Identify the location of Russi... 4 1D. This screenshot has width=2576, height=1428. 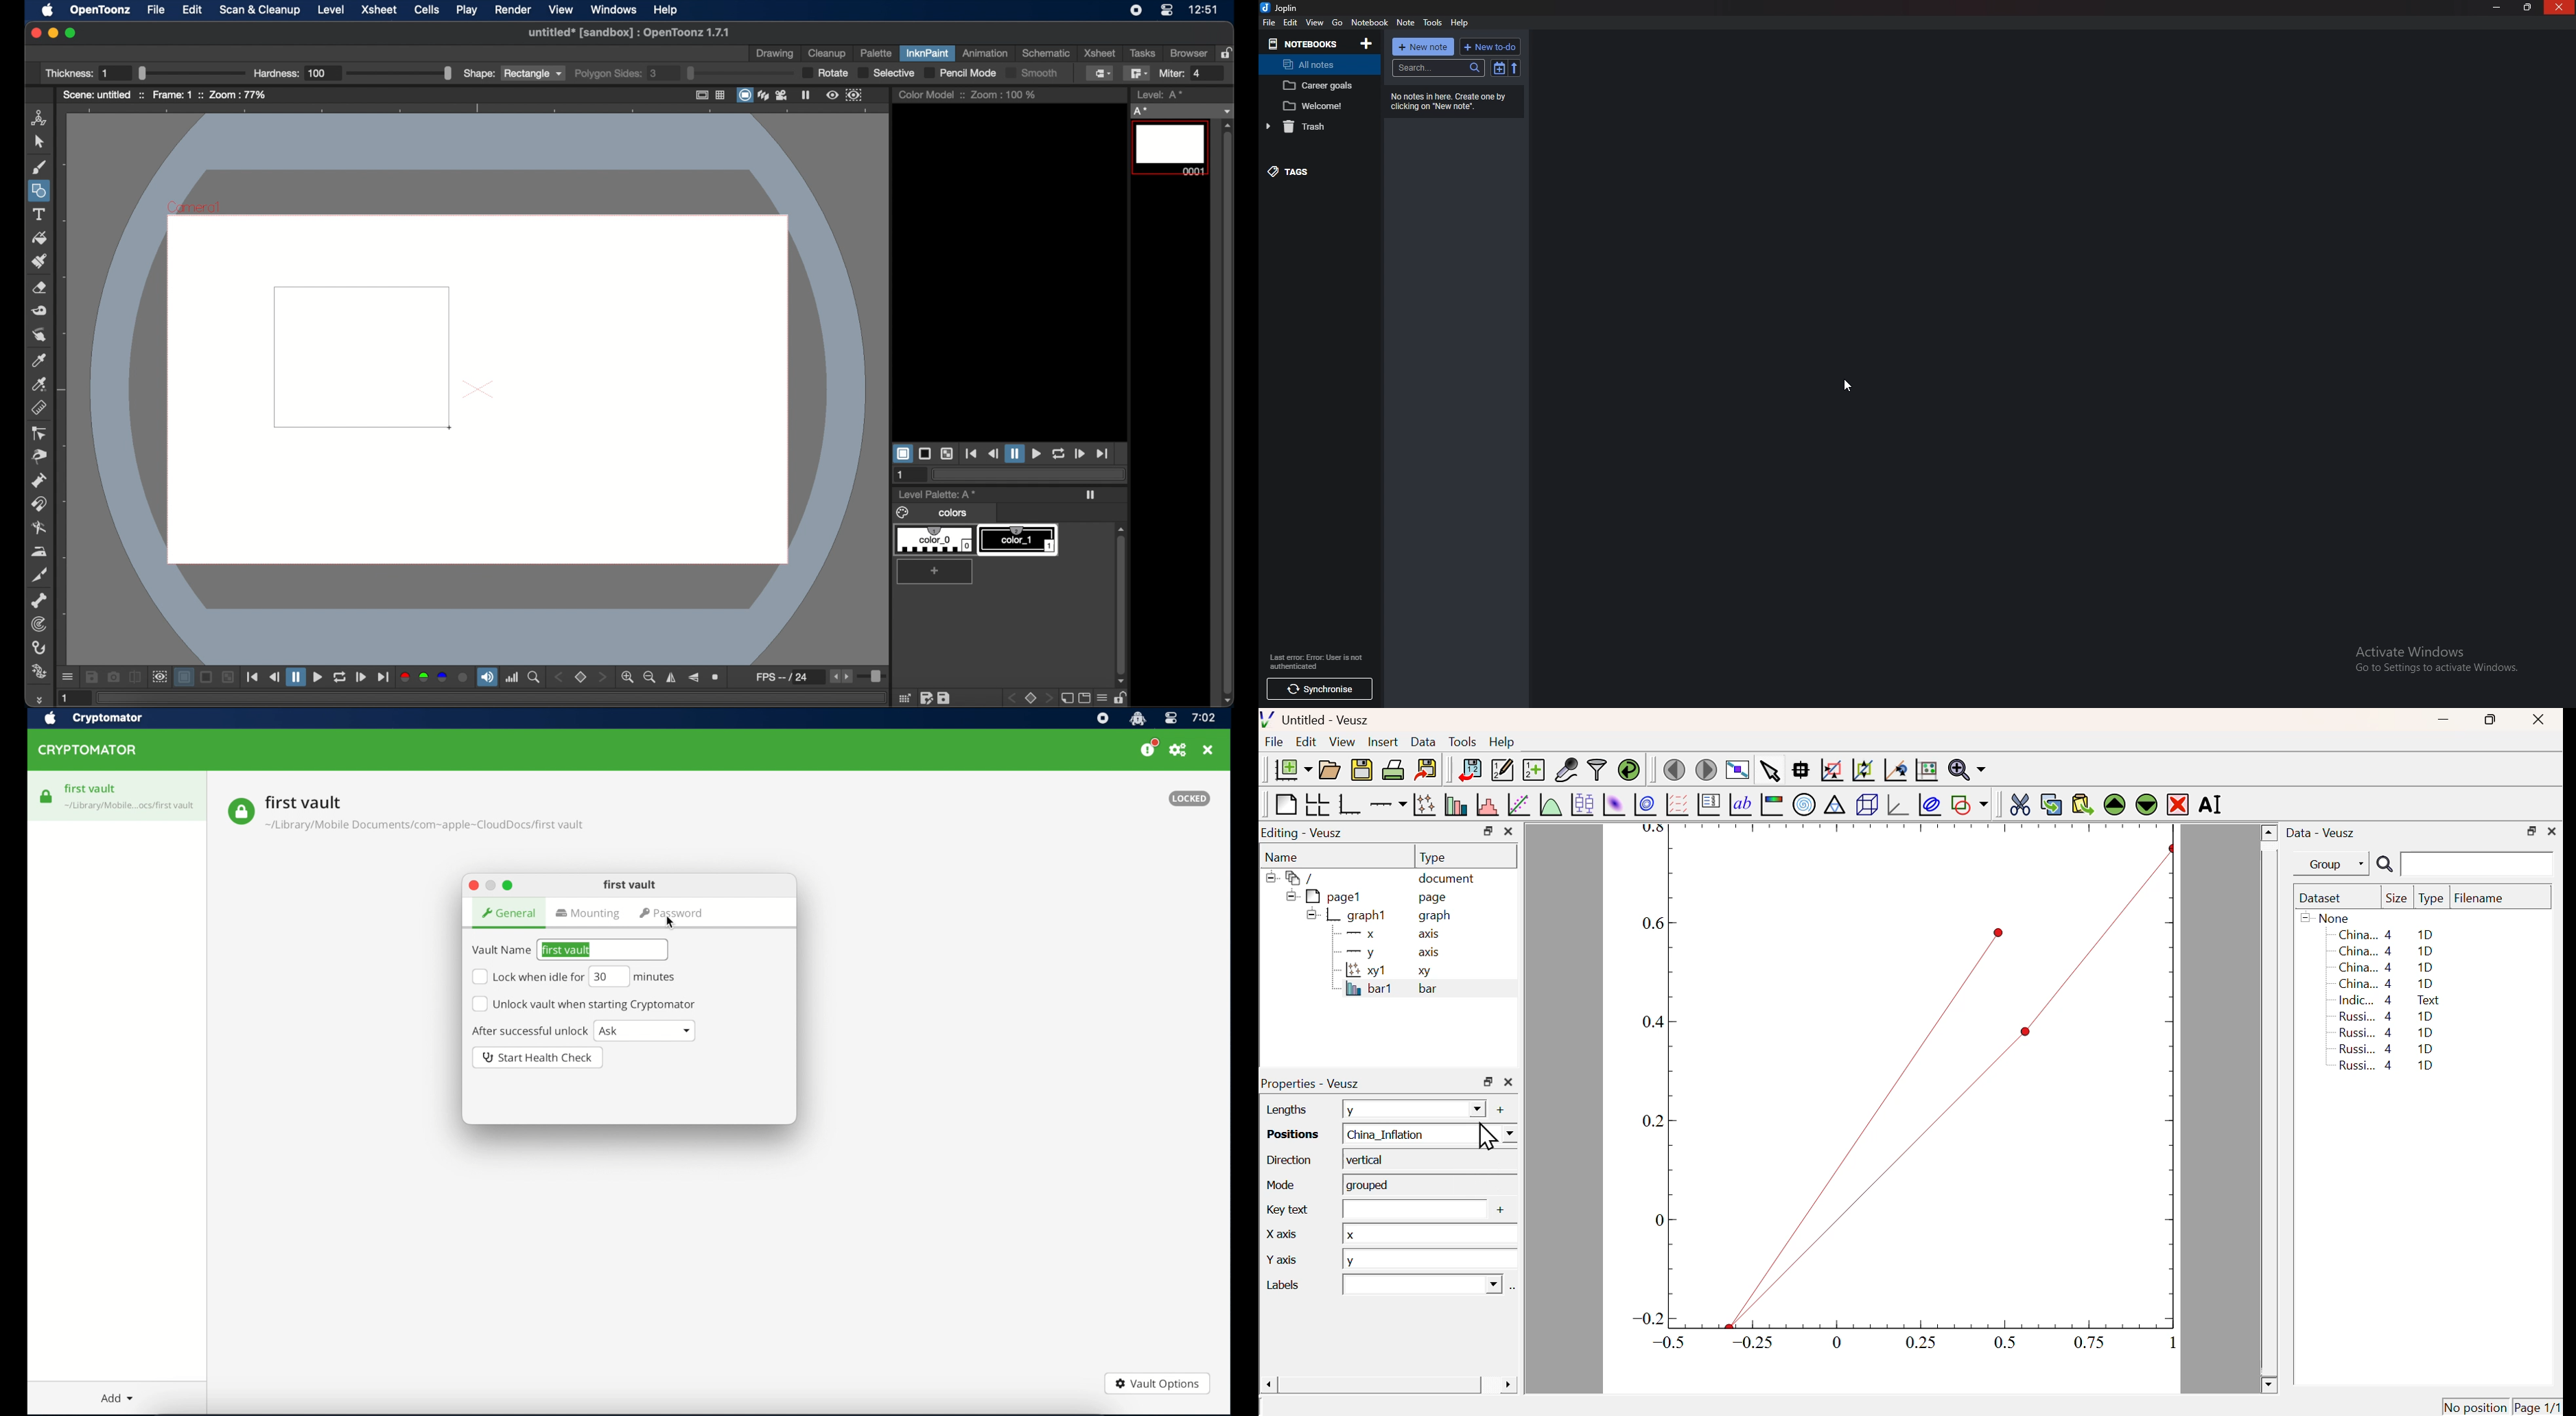
(2389, 1067).